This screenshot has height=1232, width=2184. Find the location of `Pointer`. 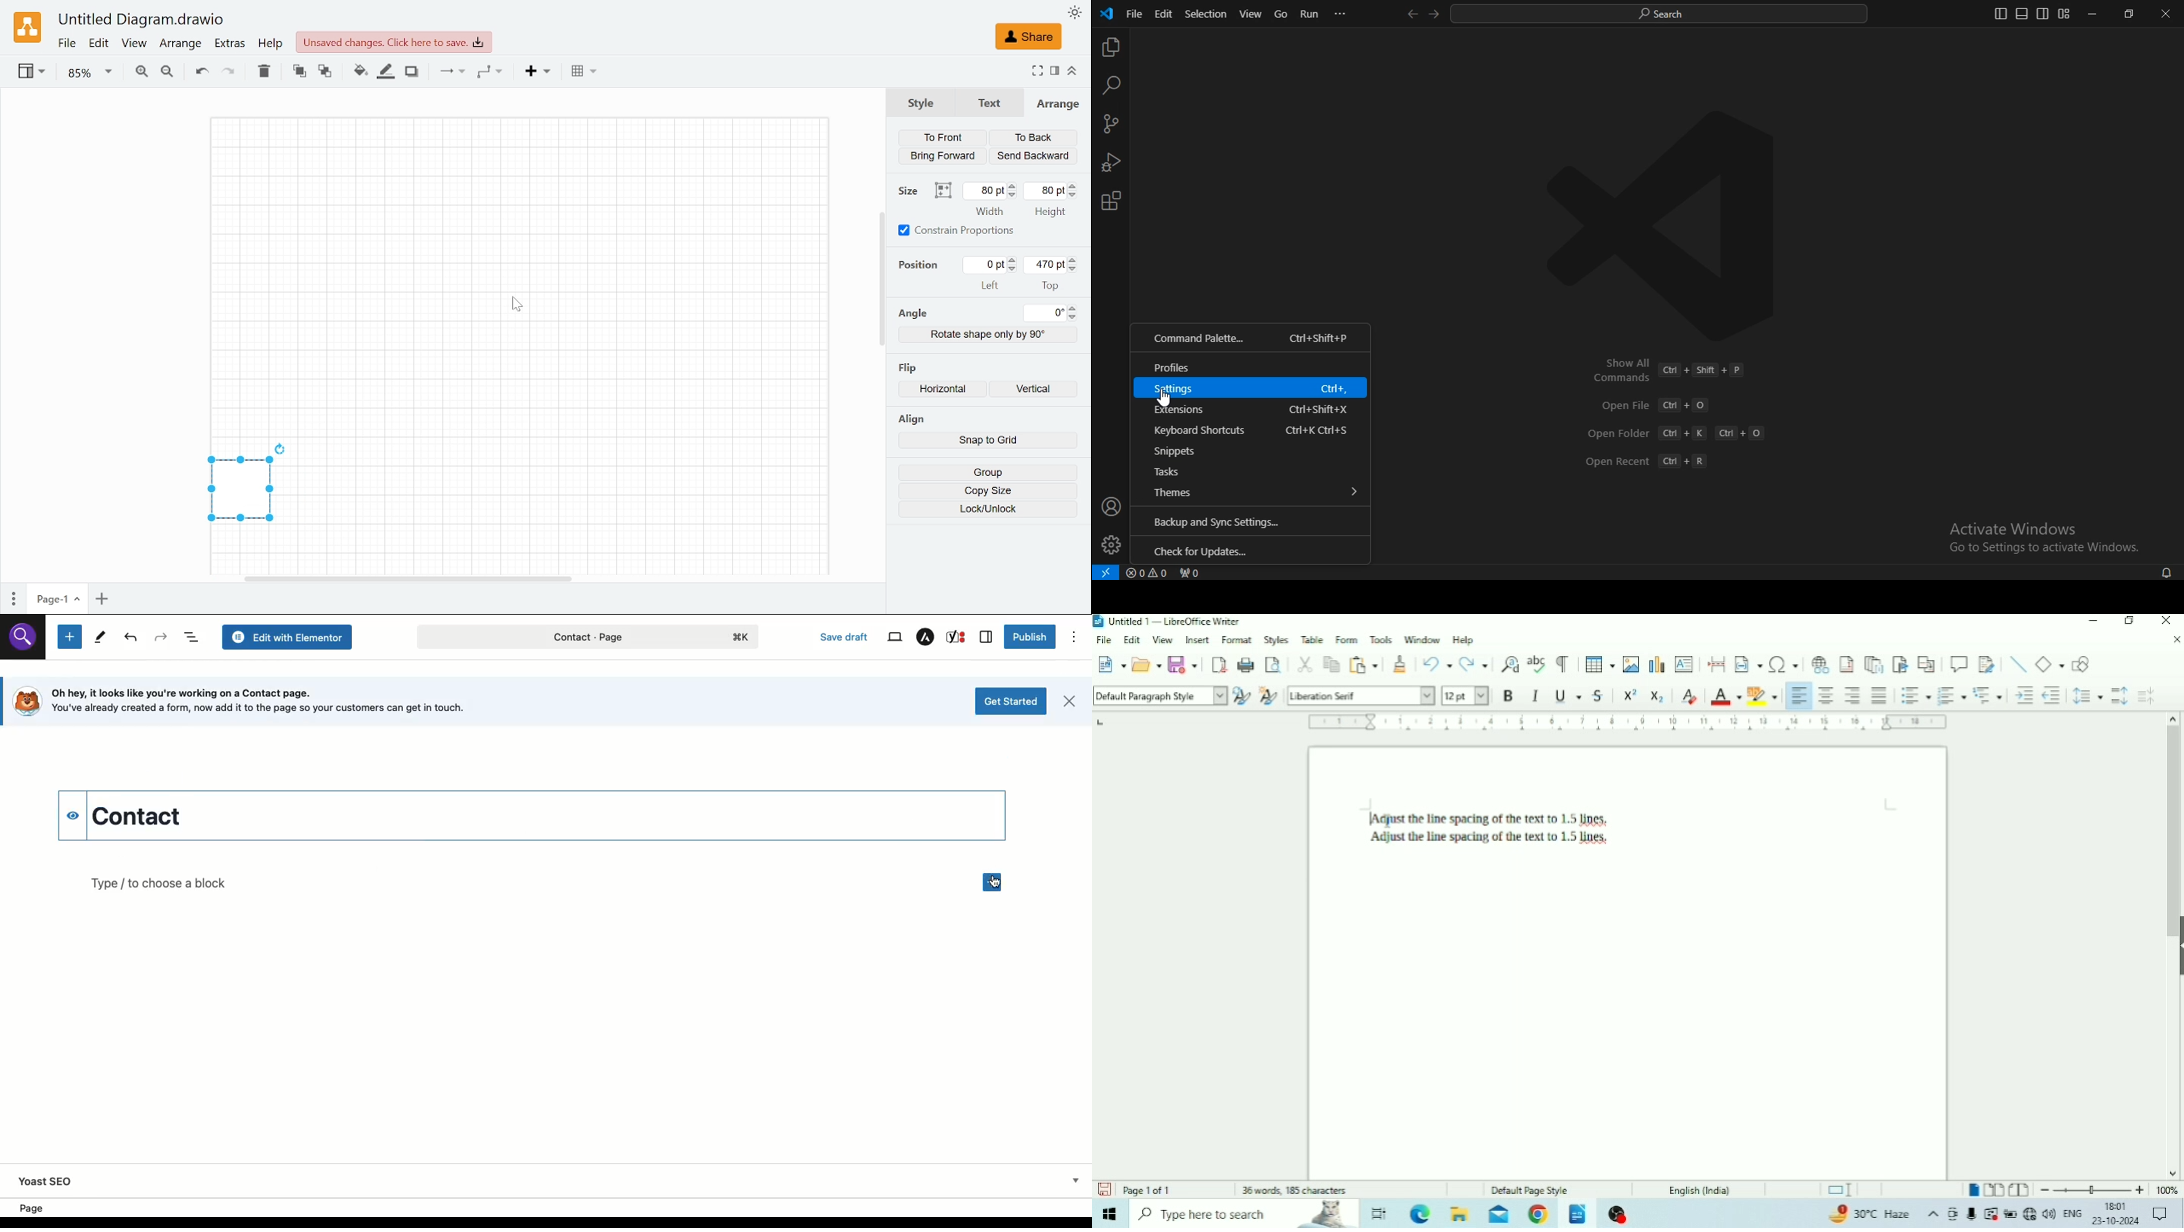

Pointer is located at coordinates (518, 304).